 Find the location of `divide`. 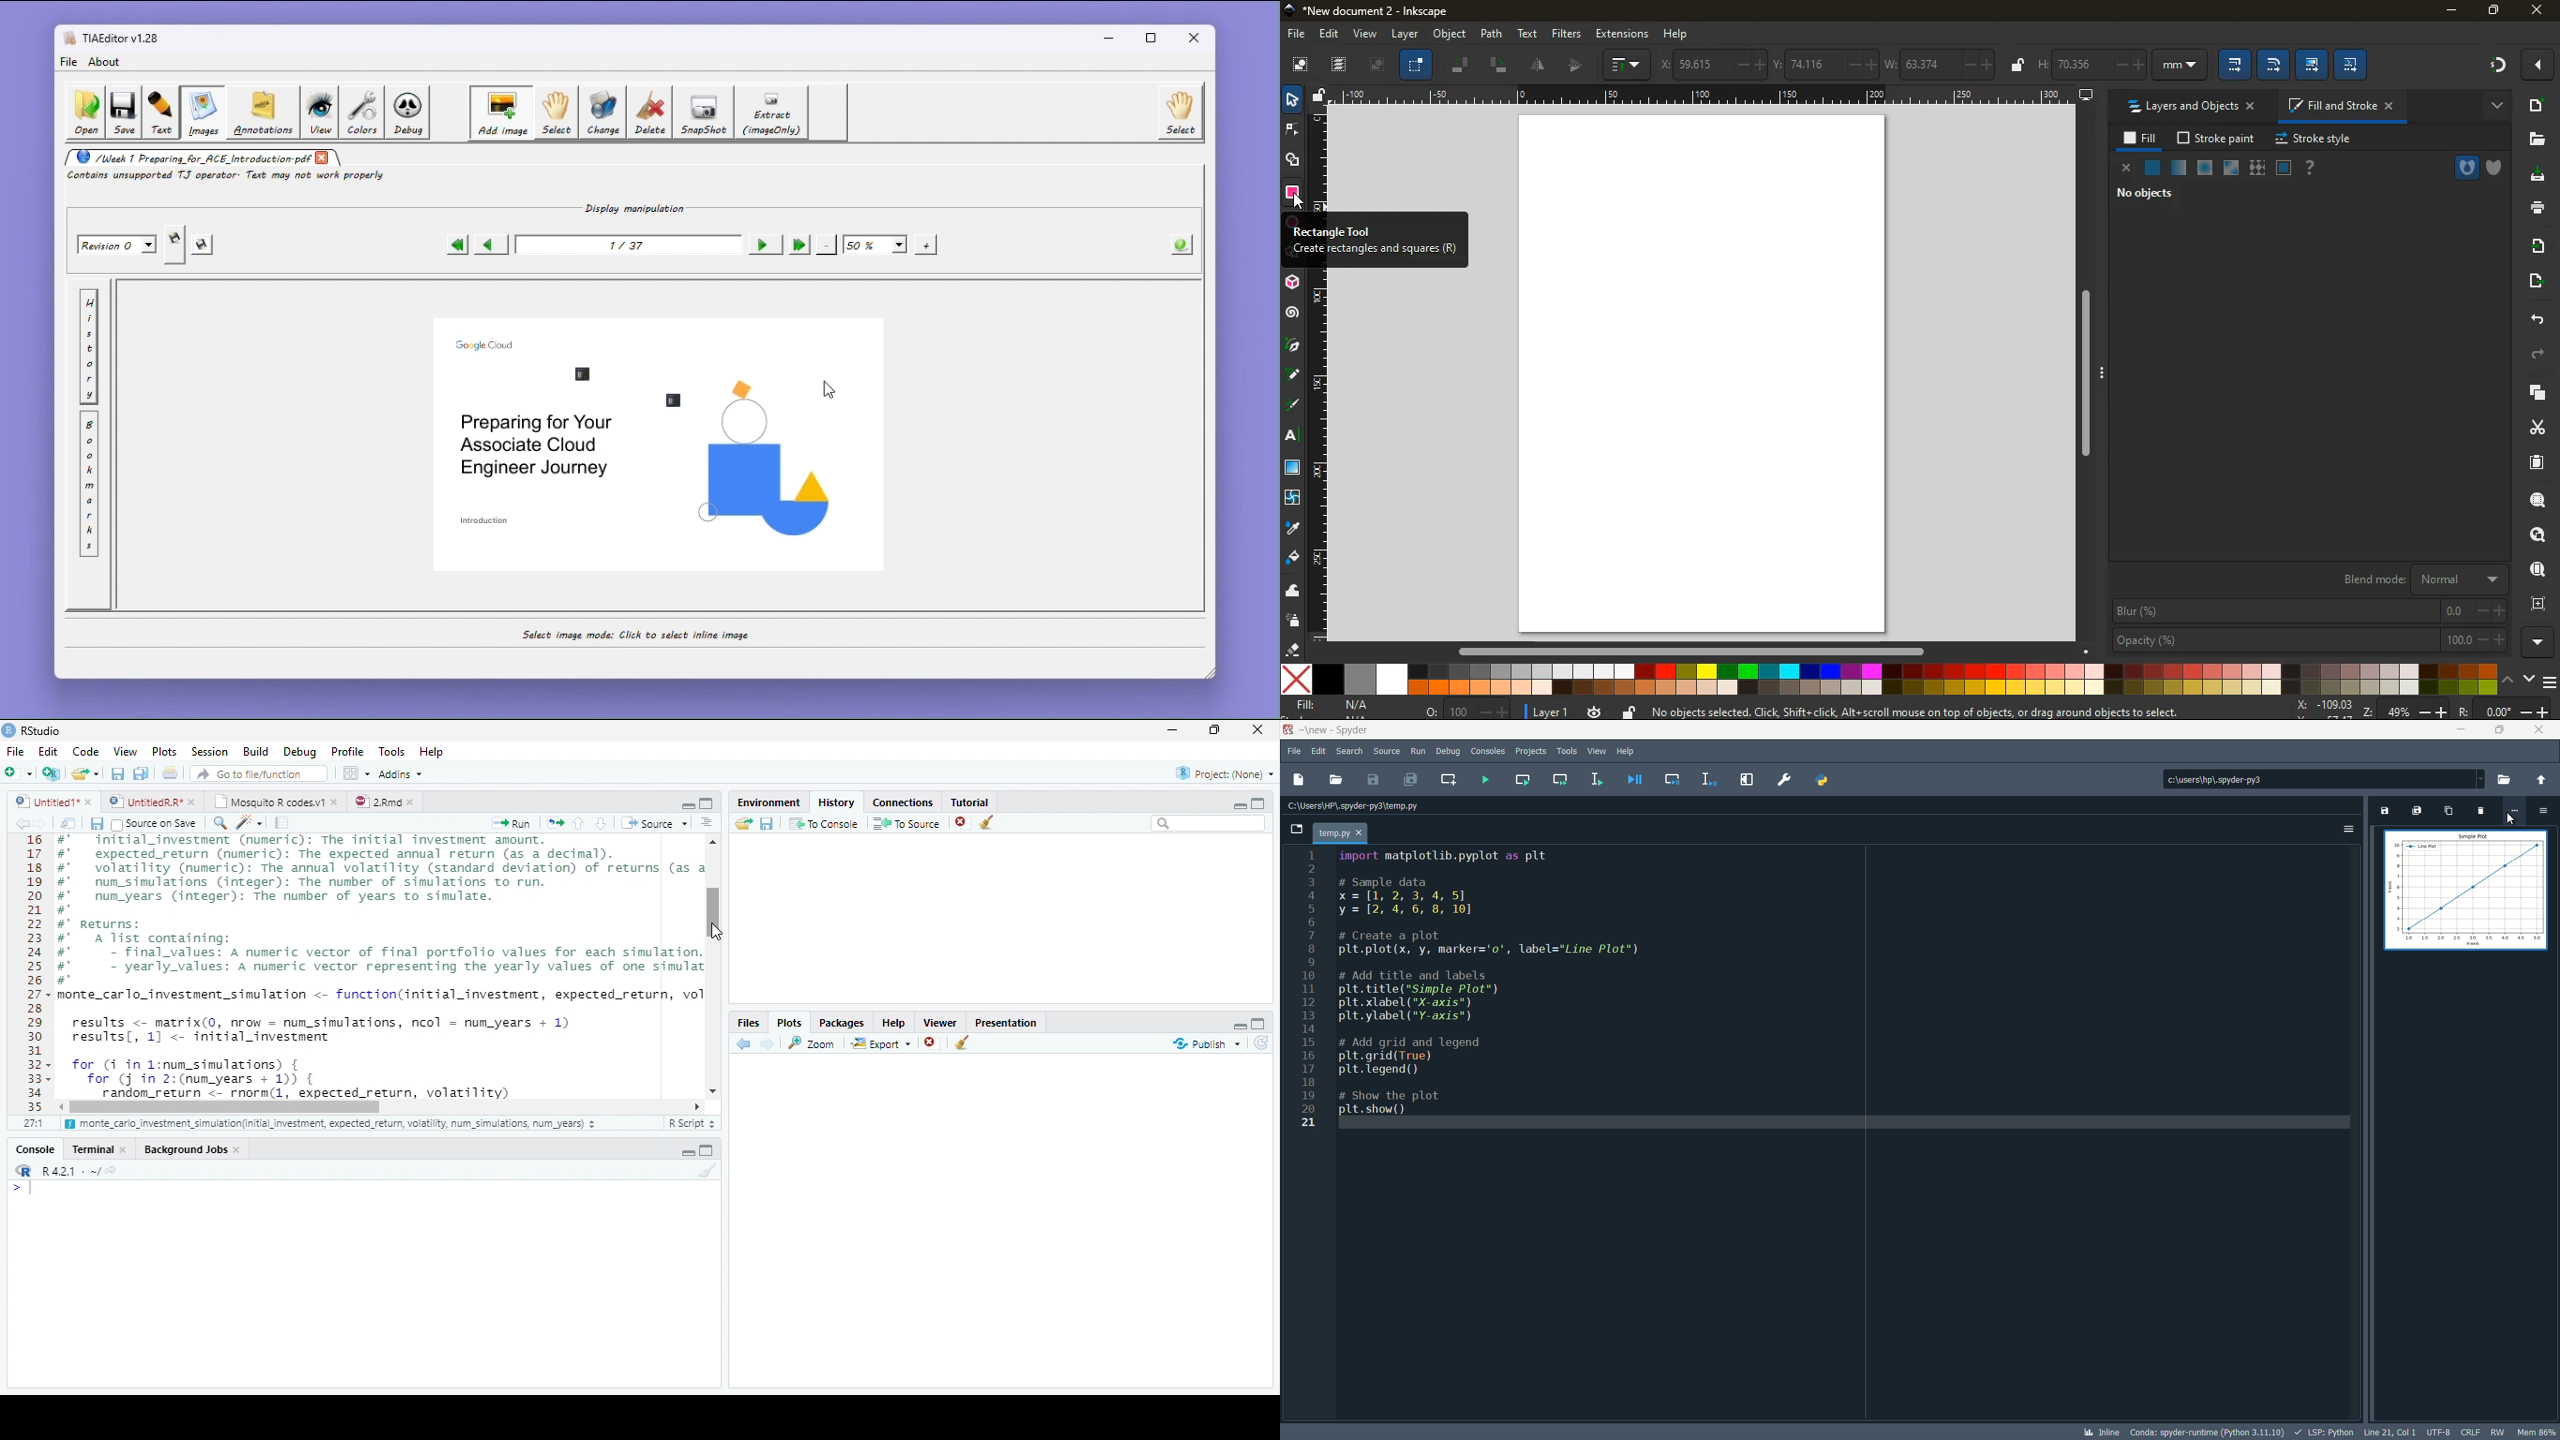

divide is located at coordinates (1539, 67).